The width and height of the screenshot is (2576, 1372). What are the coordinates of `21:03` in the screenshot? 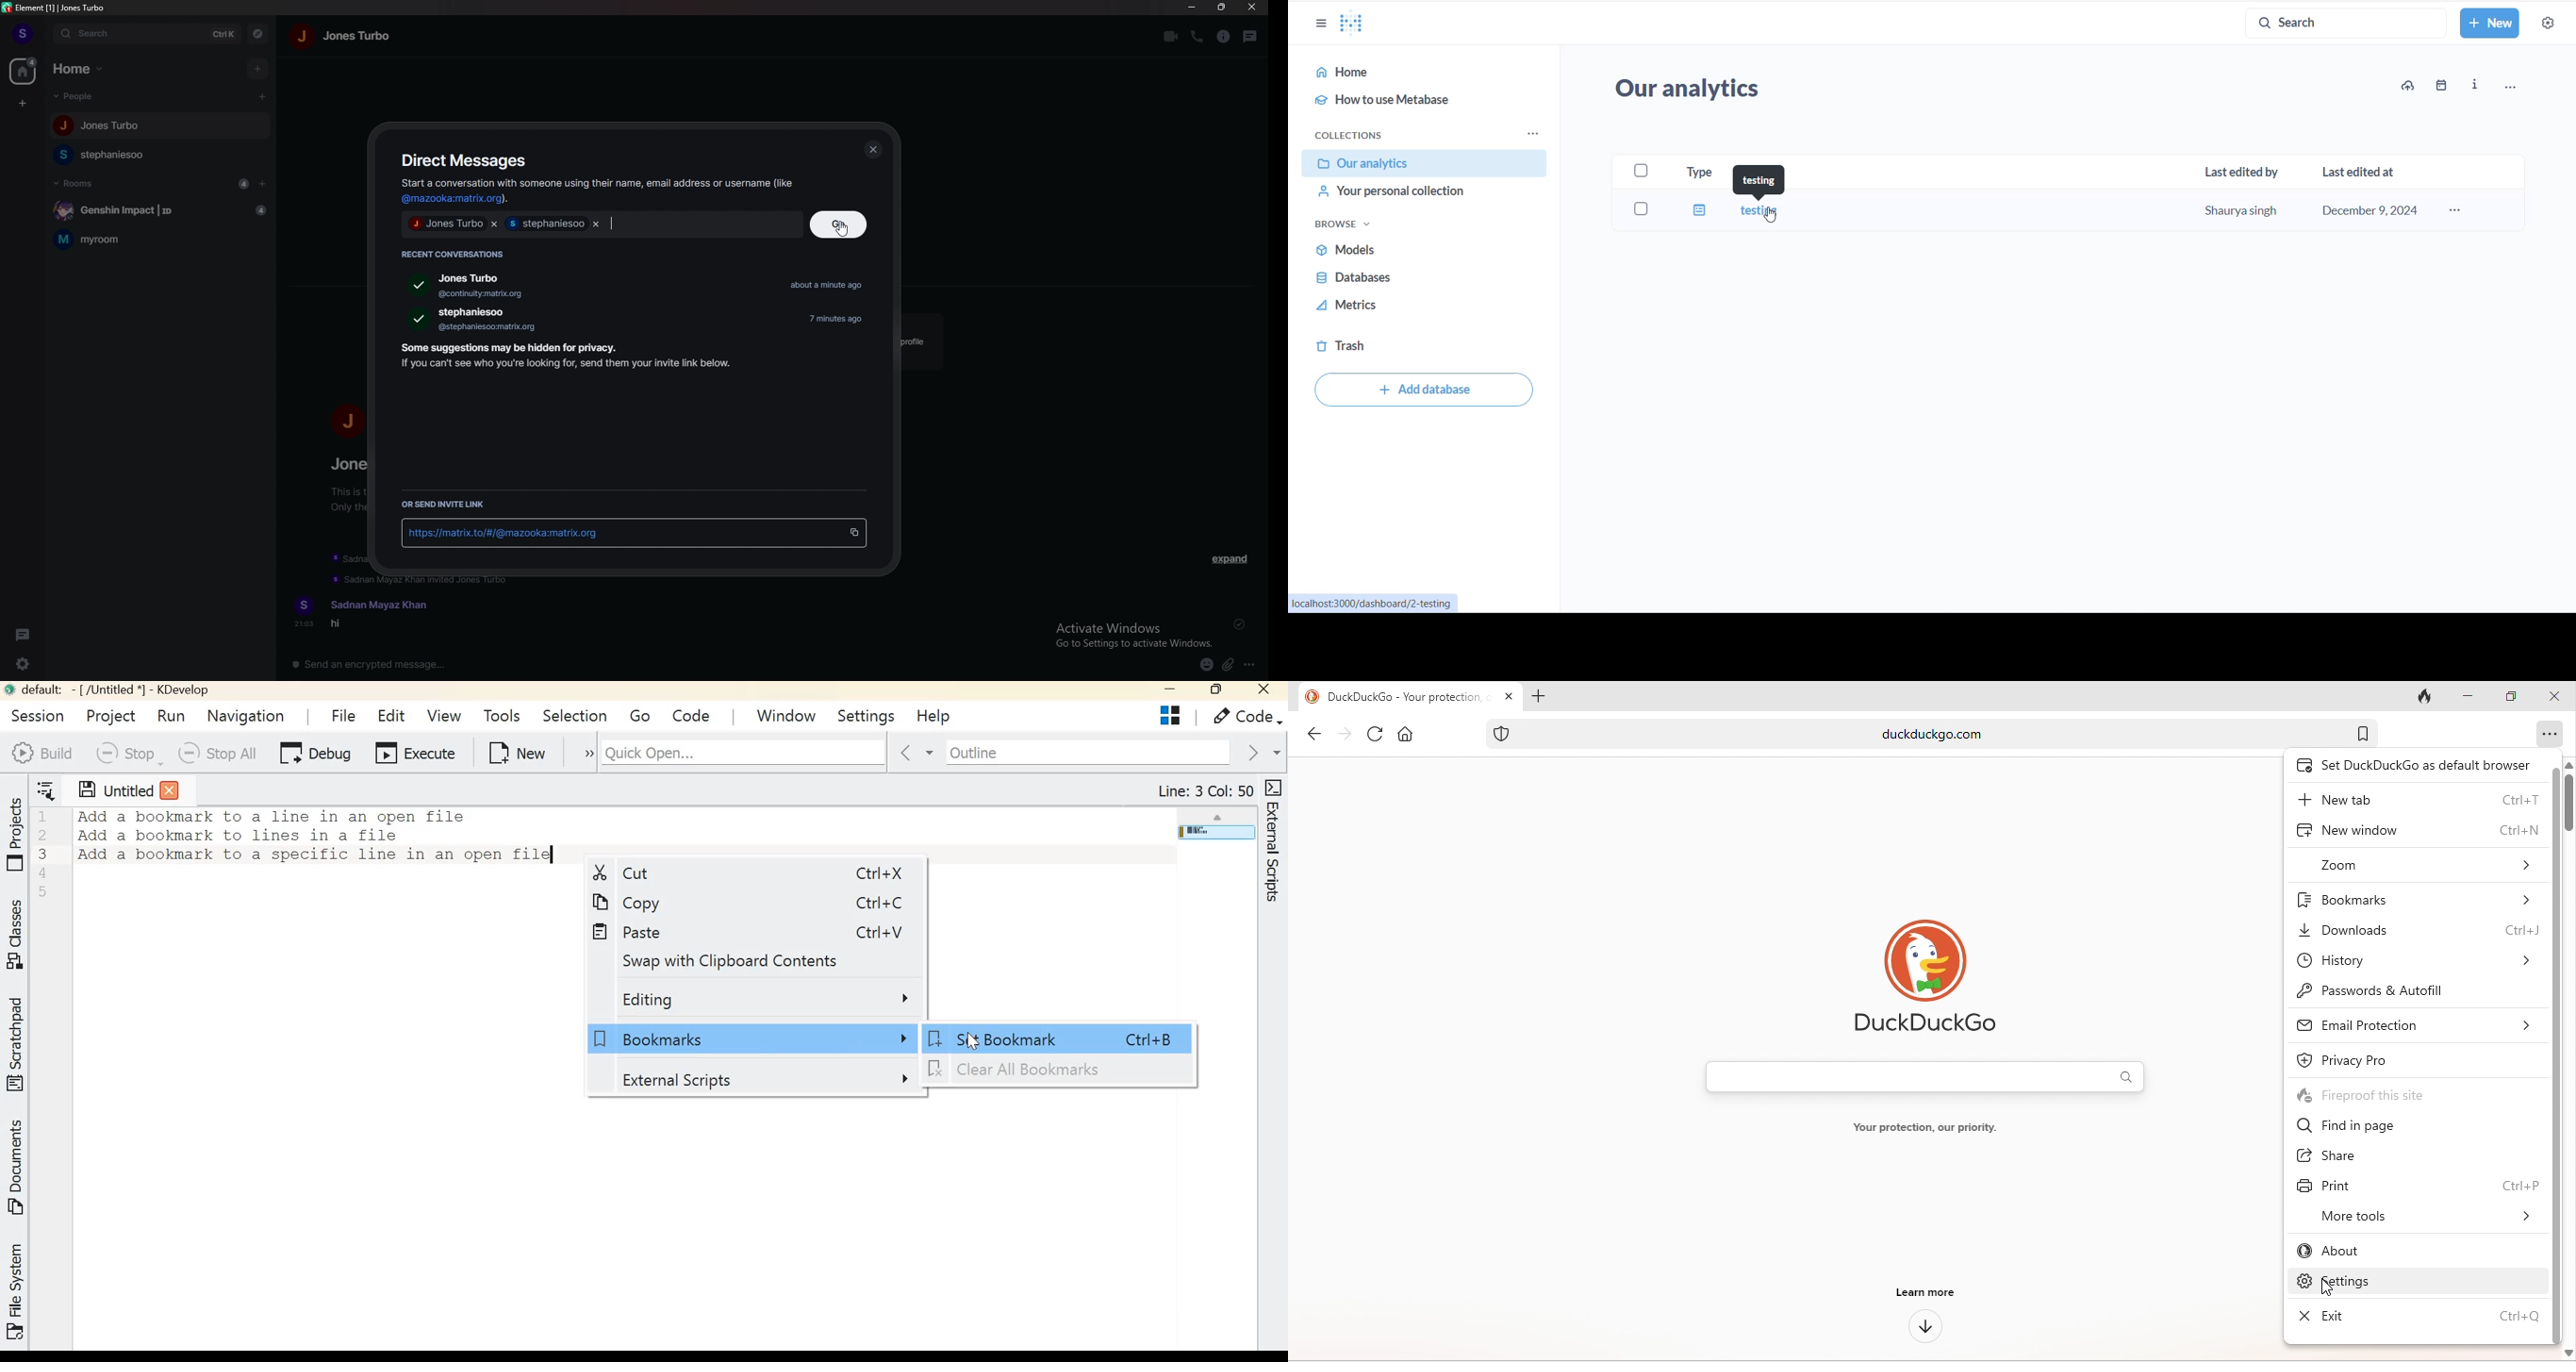 It's located at (299, 626).